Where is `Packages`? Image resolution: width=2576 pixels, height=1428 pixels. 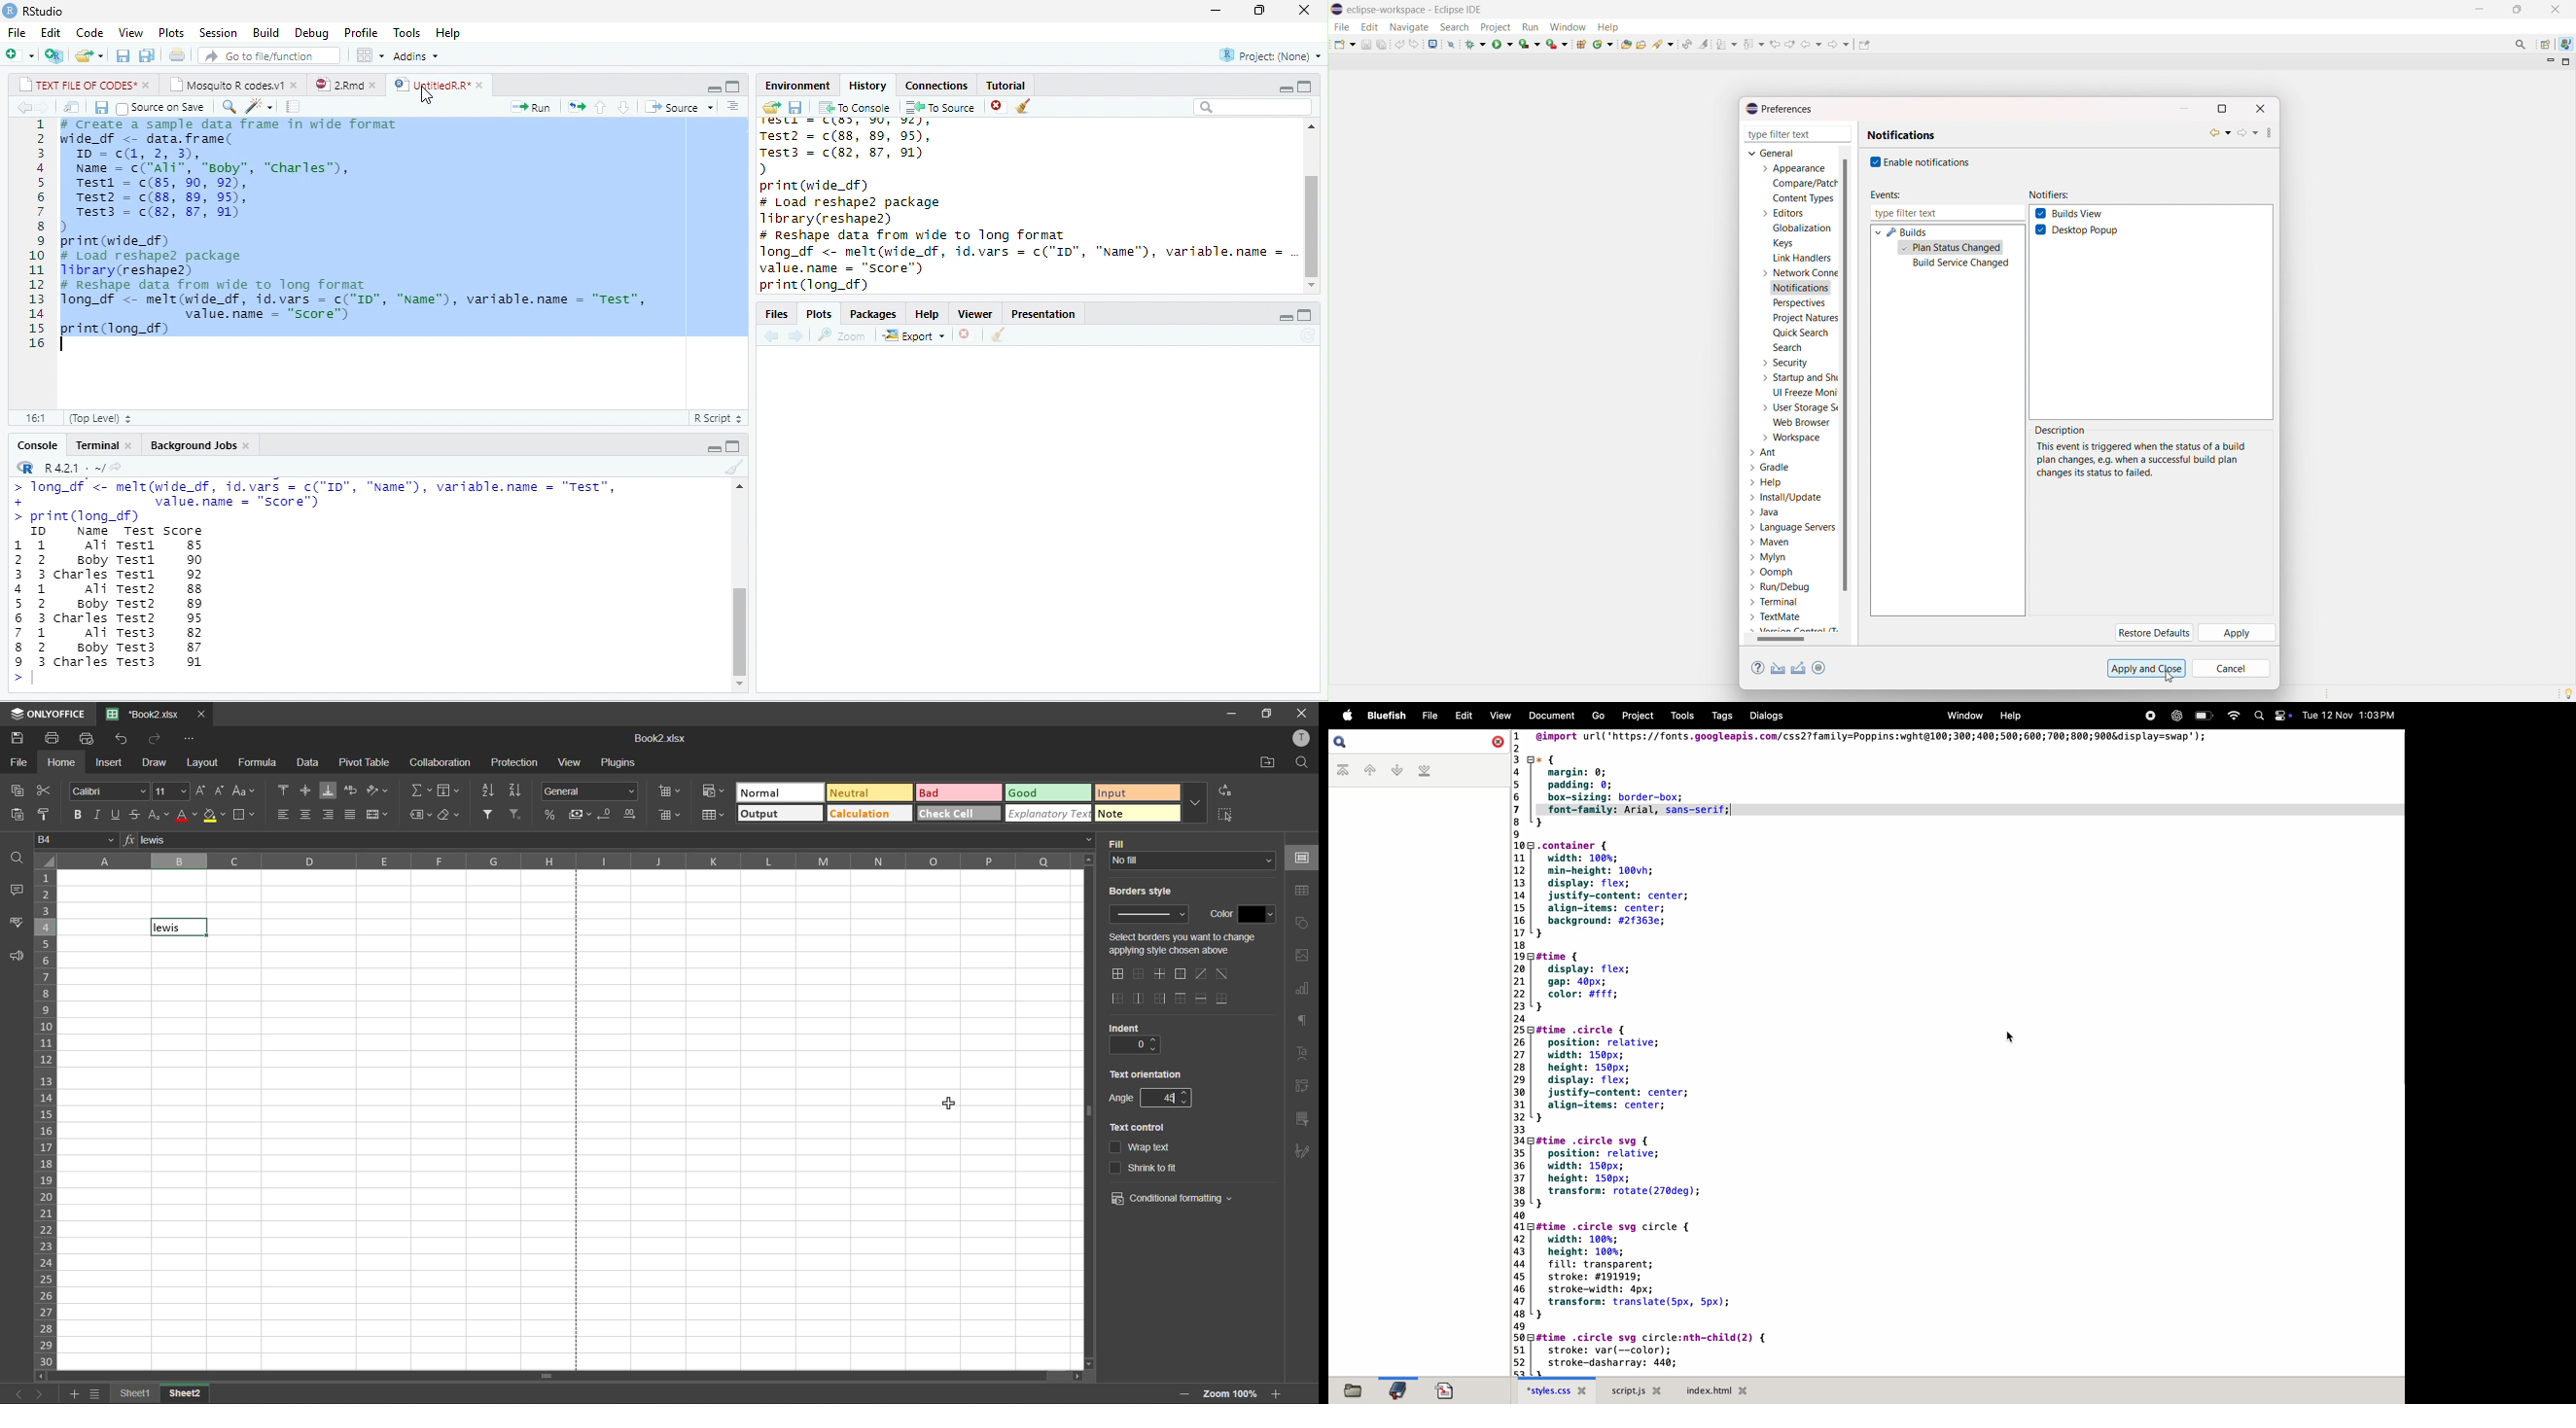 Packages is located at coordinates (874, 314).